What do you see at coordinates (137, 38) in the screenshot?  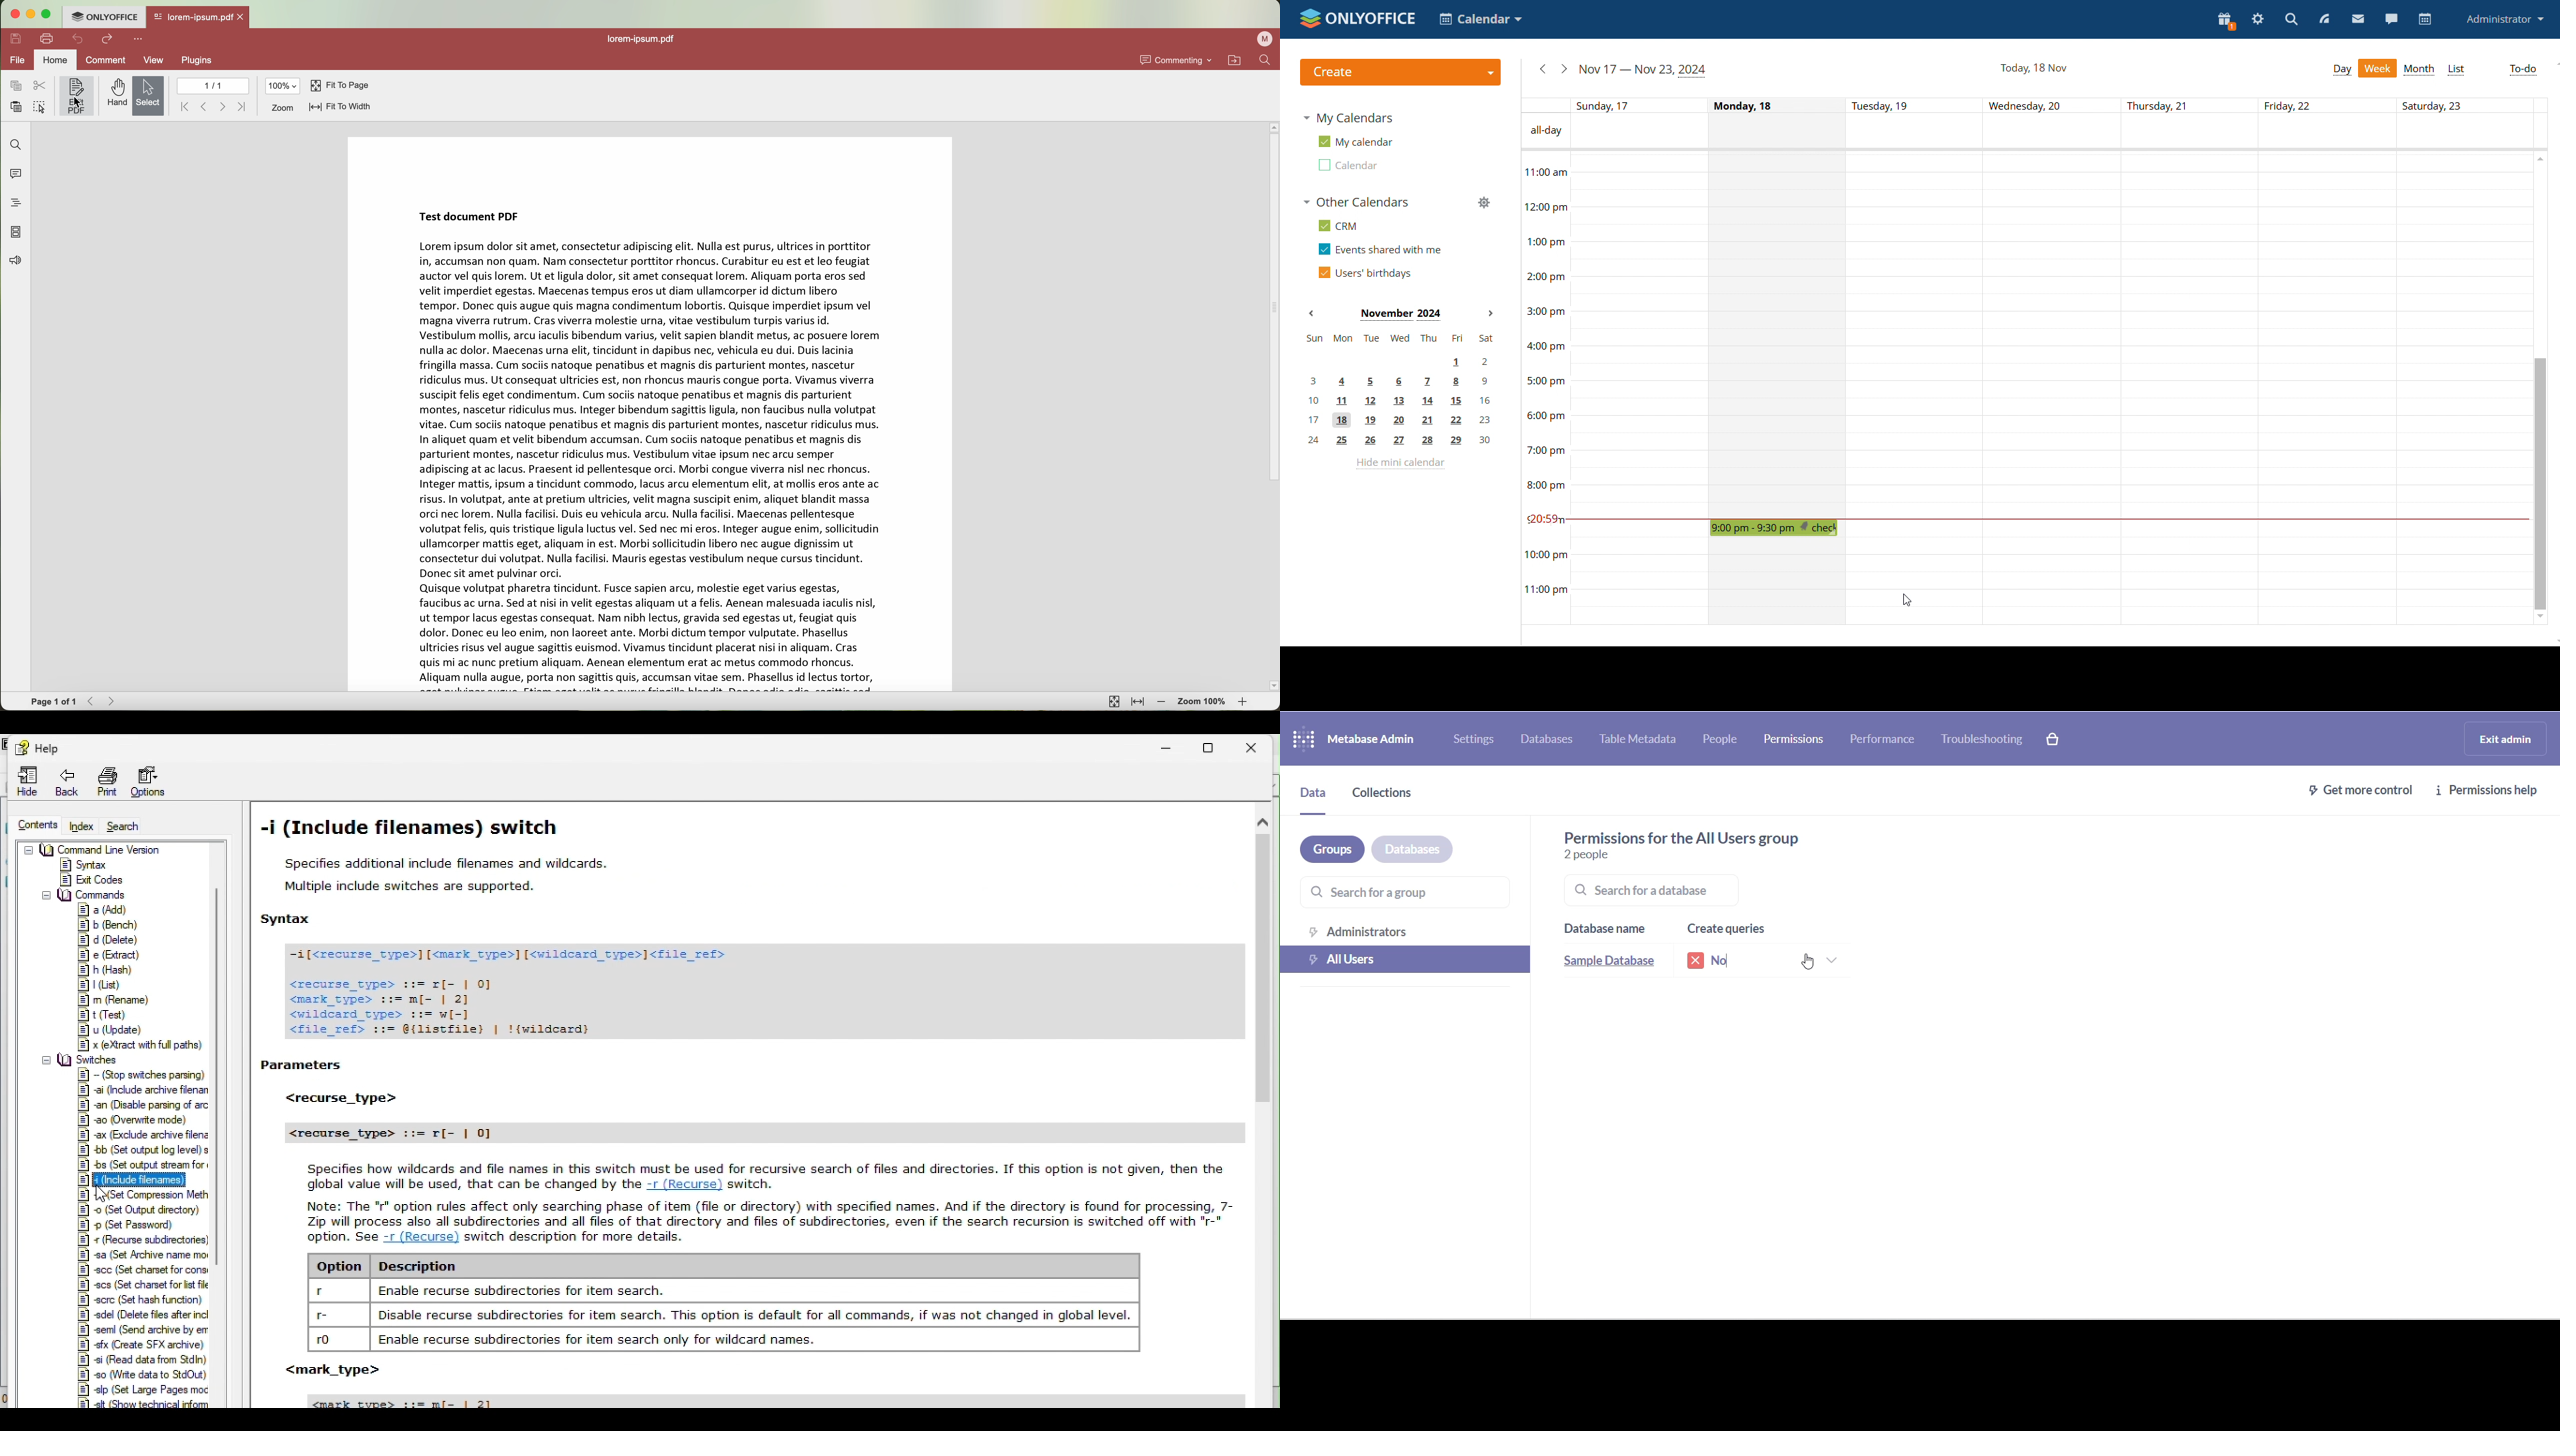 I see `customize quick access toolbar` at bounding box center [137, 38].